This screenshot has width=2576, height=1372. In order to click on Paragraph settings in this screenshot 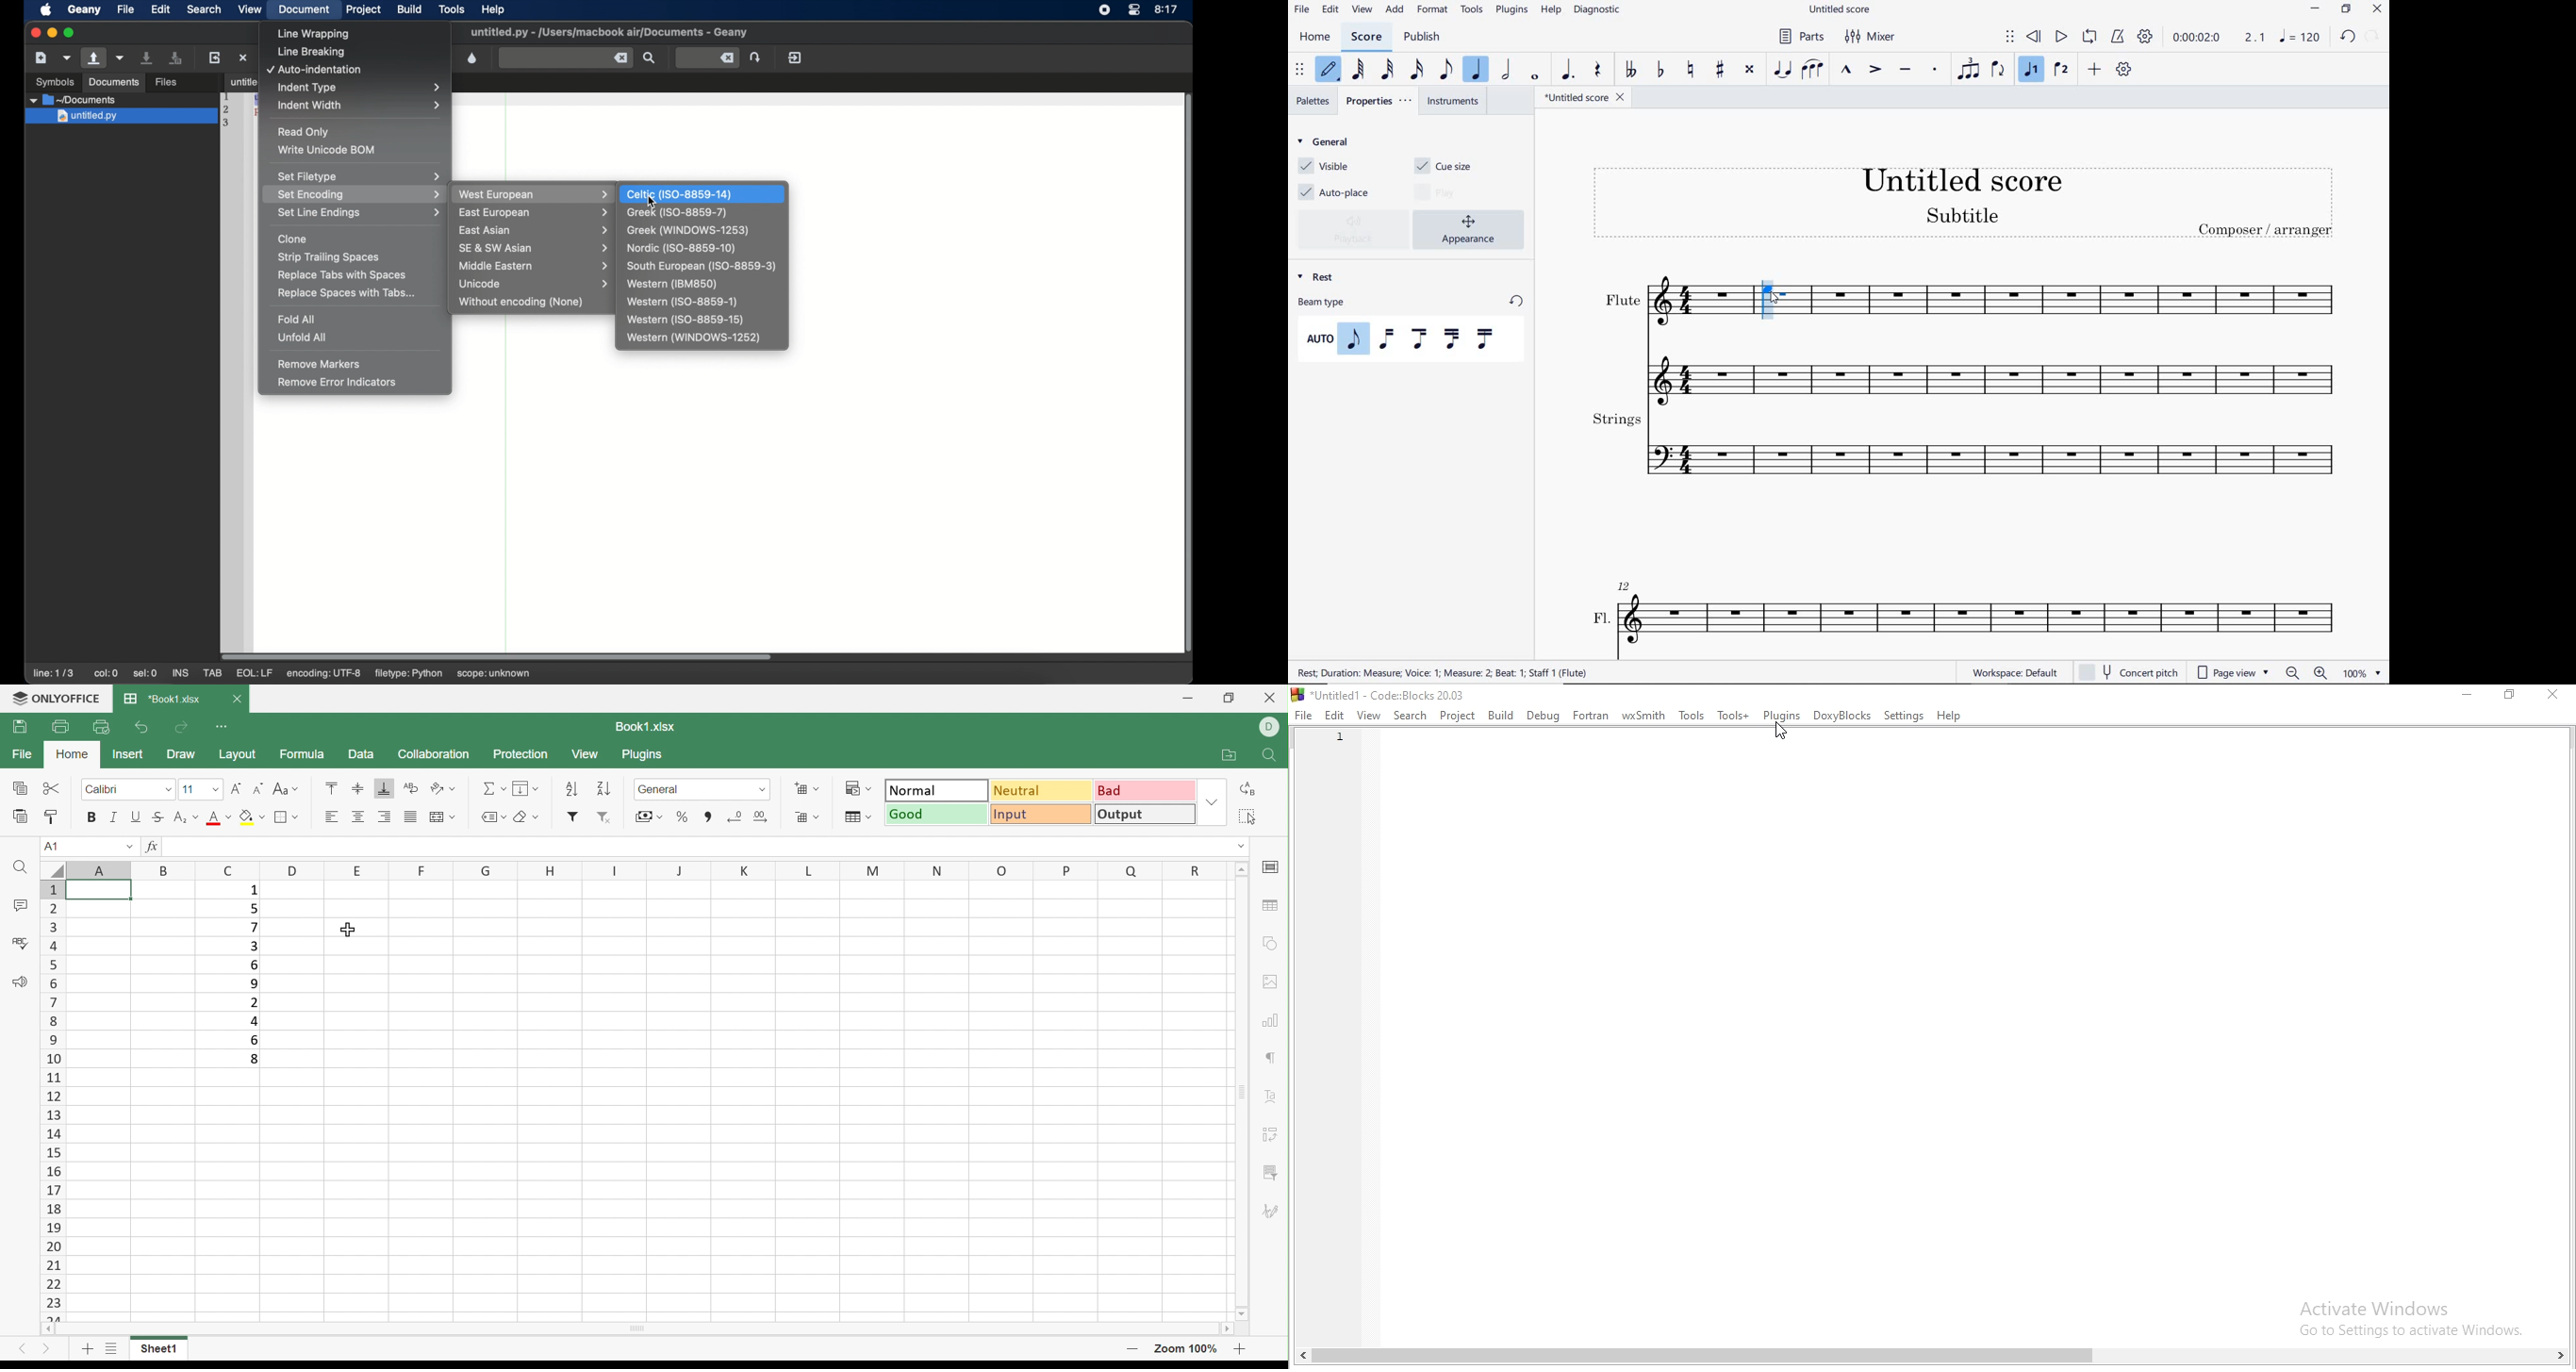, I will do `click(1275, 1057)`.